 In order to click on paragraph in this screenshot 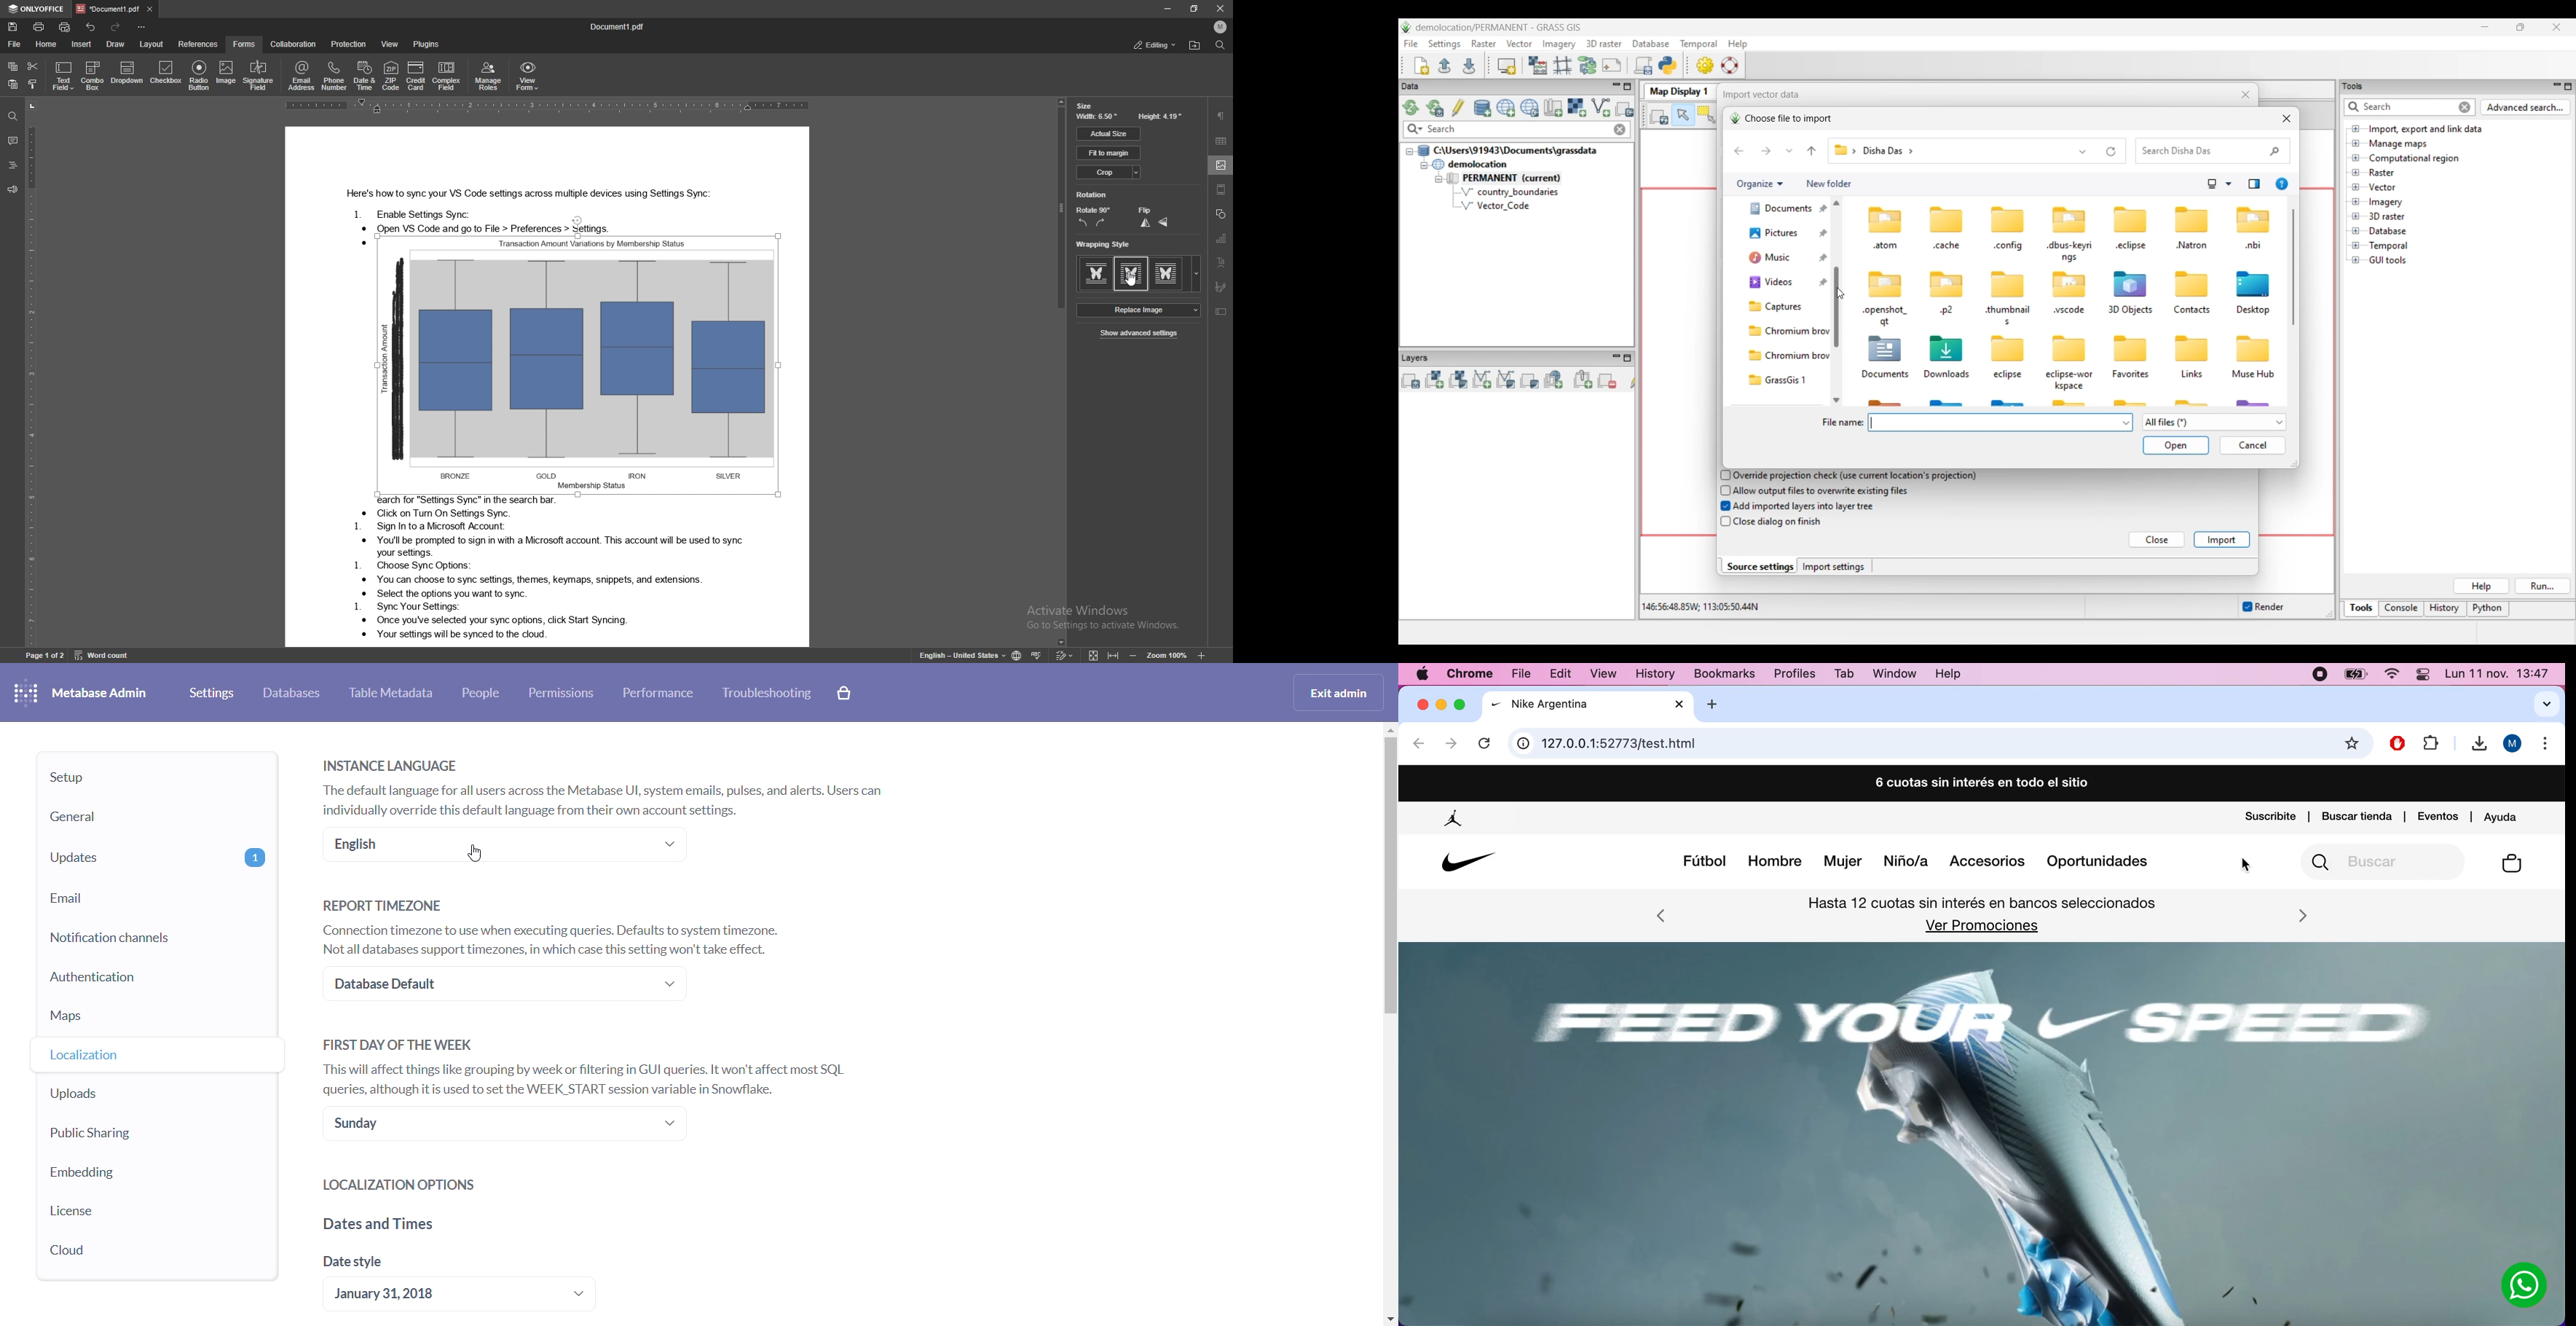, I will do `click(1222, 116)`.